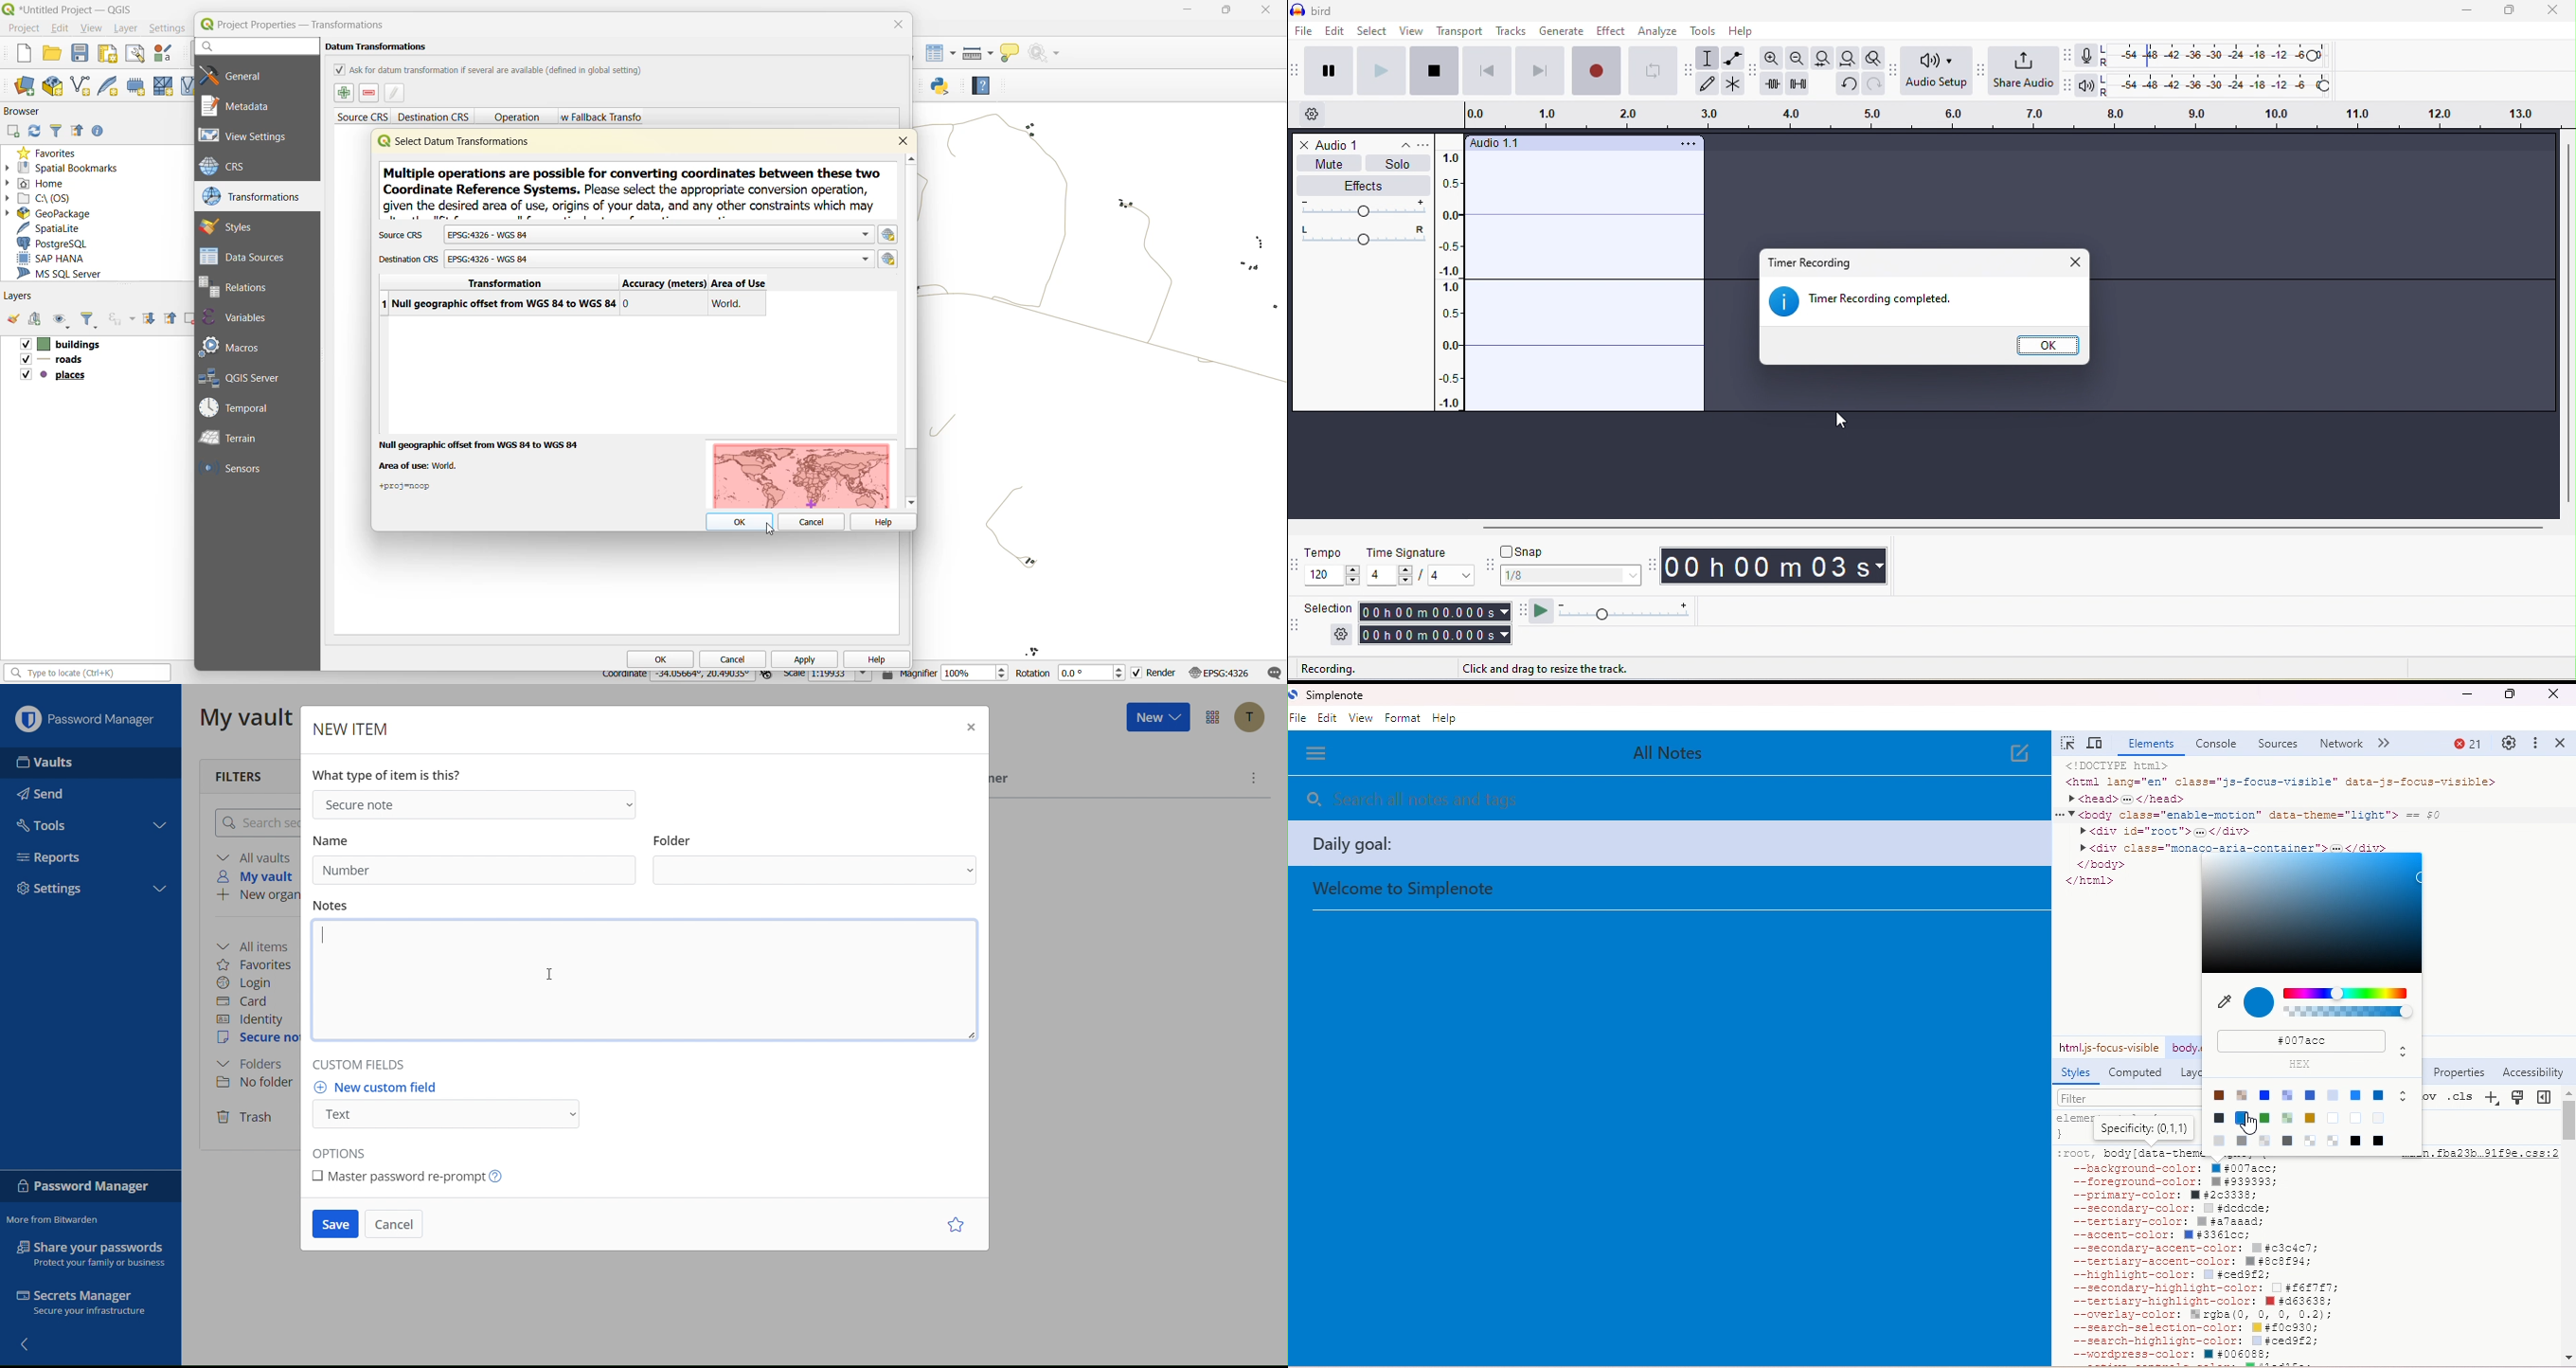  I want to click on audacity edit toolbar, so click(1754, 71).